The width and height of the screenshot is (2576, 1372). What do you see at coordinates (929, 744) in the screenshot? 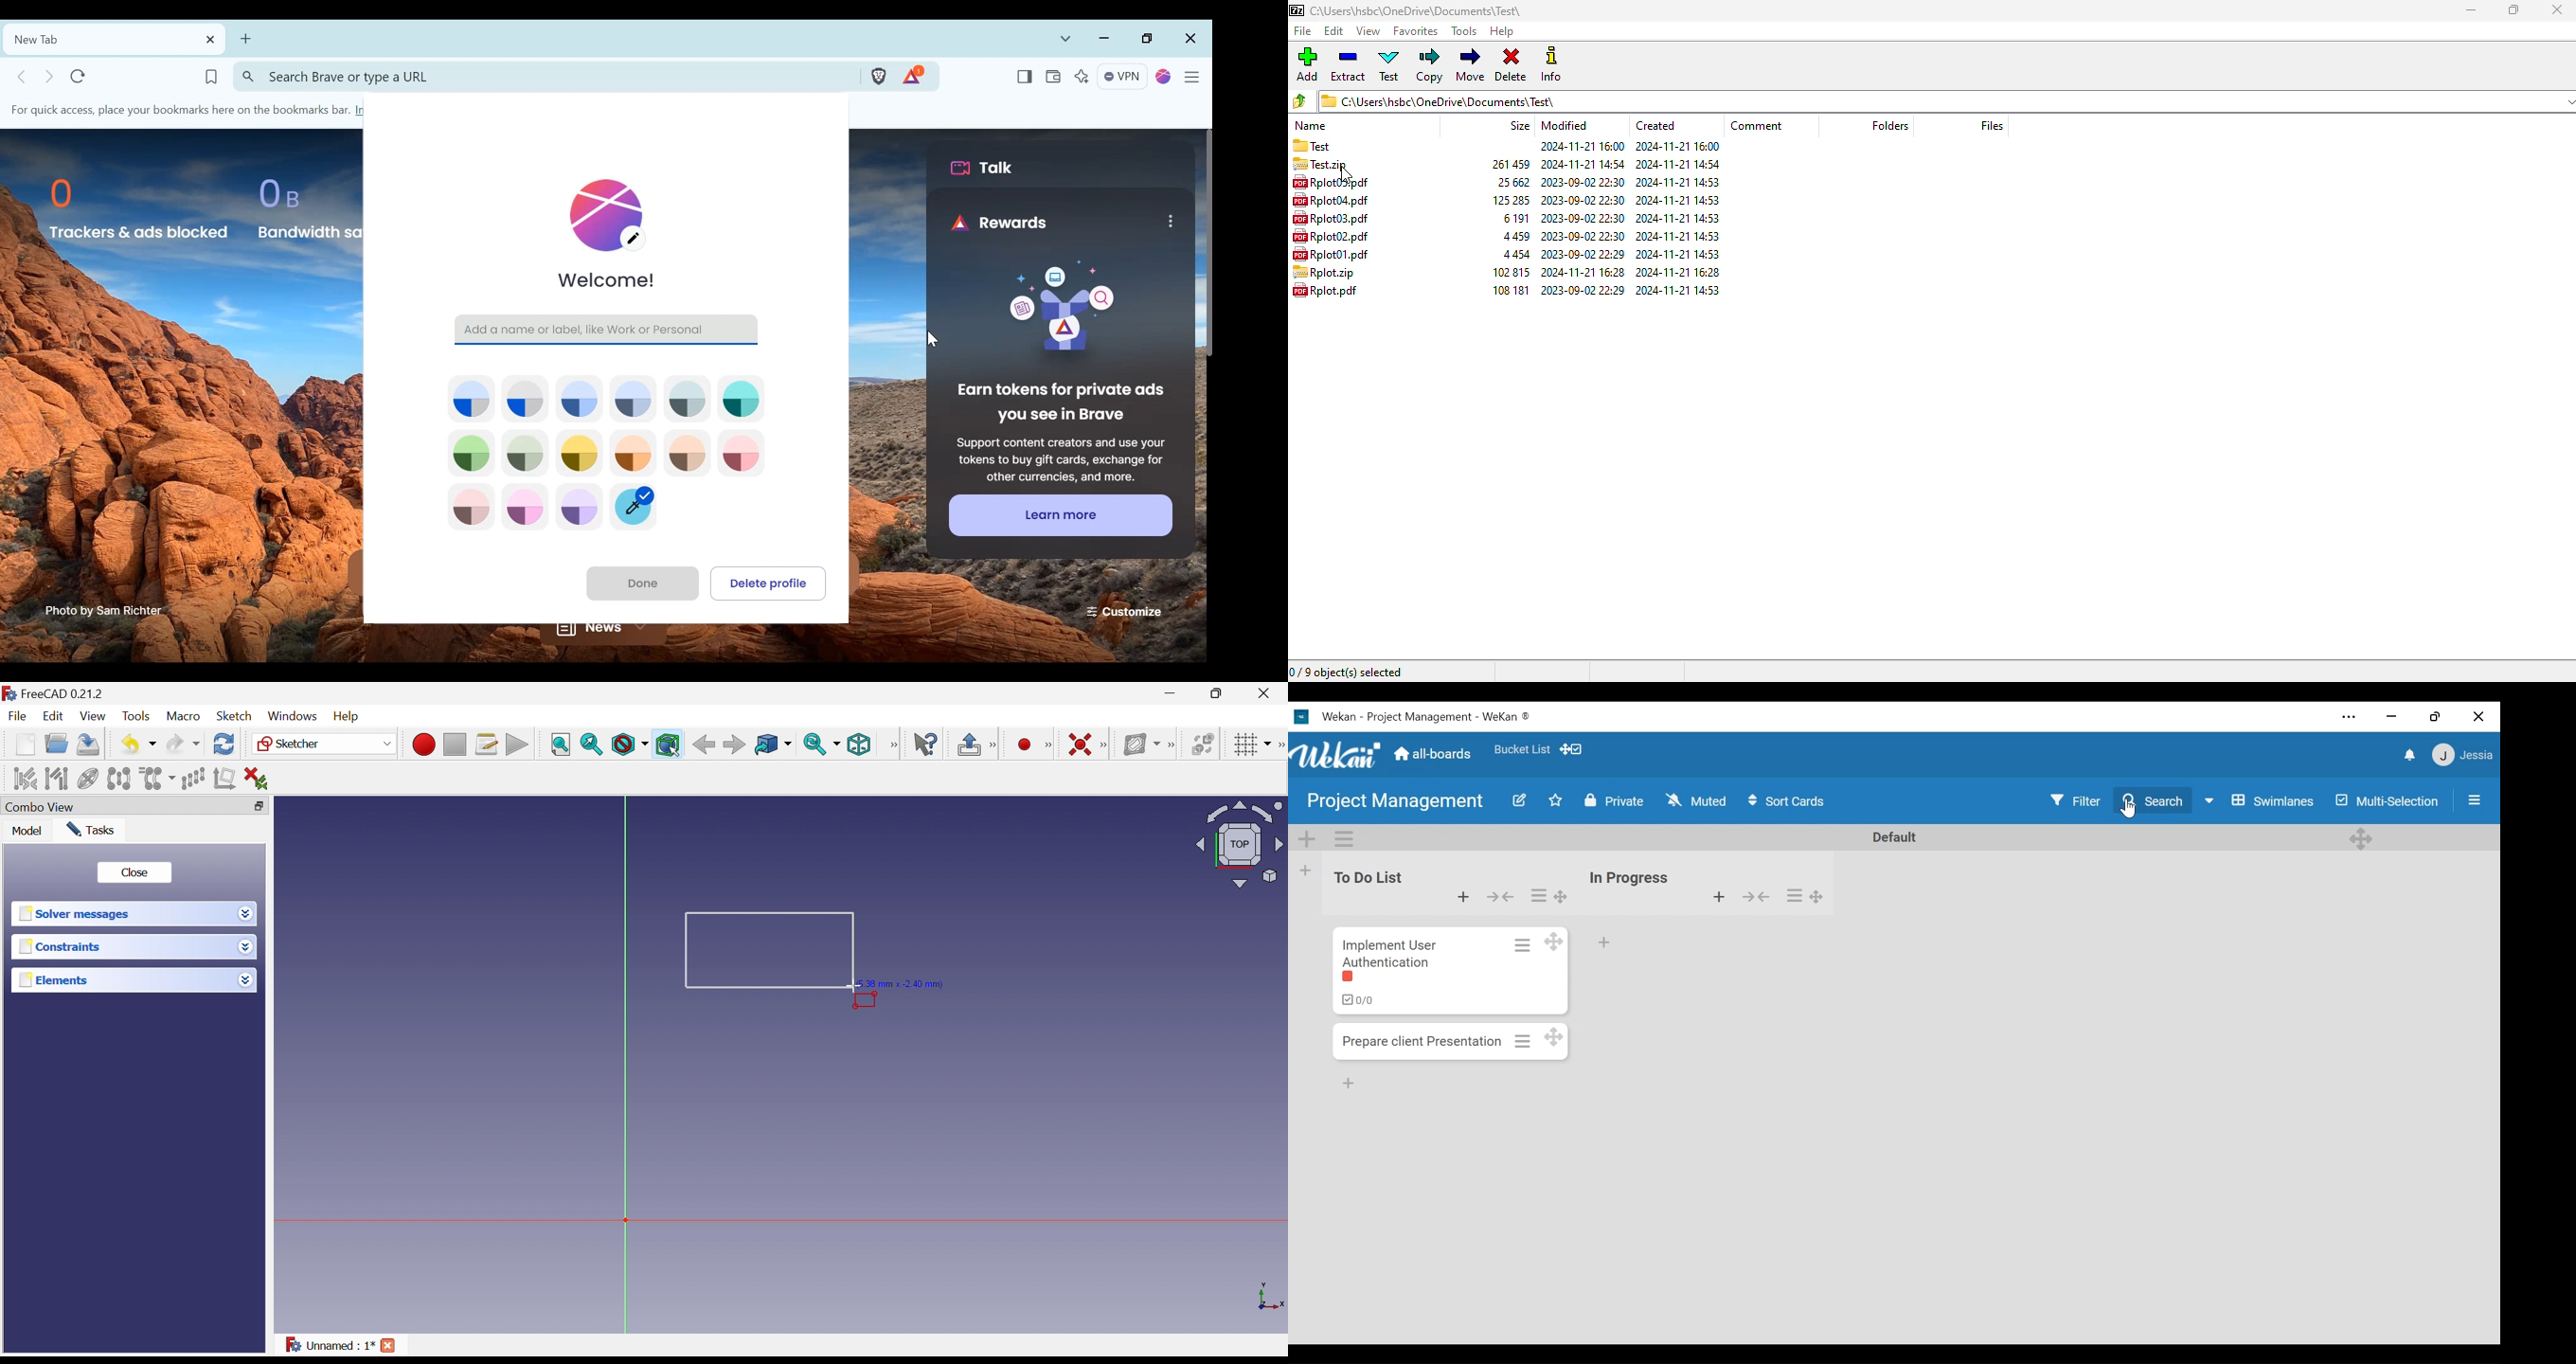
I see `What's this` at bounding box center [929, 744].